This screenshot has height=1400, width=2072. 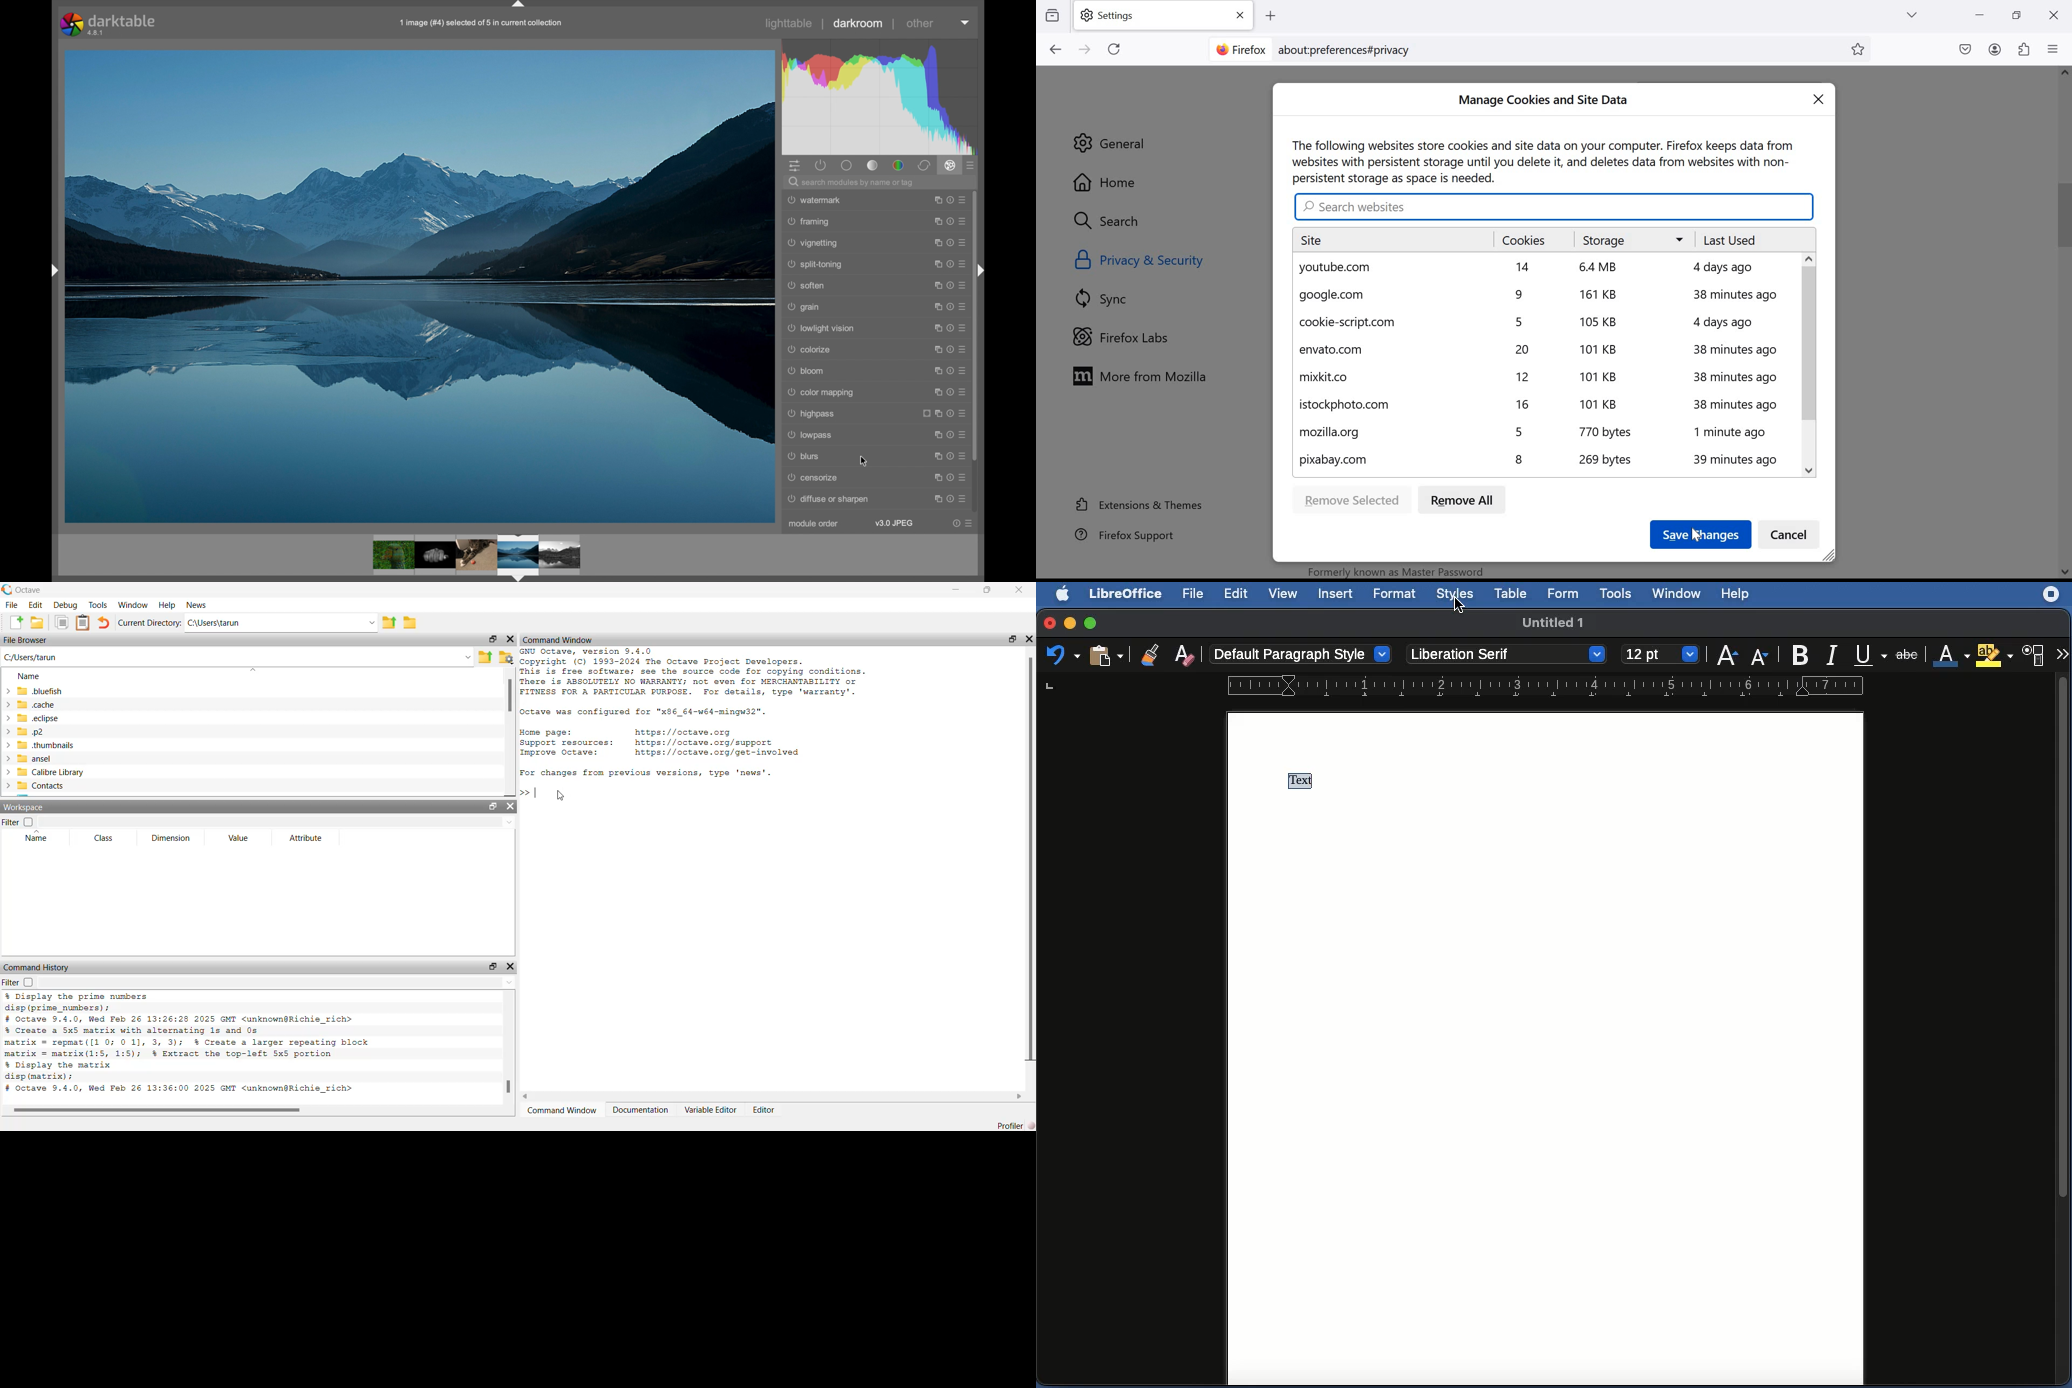 I want to click on more from Mozilla, so click(x=1146, y=376).